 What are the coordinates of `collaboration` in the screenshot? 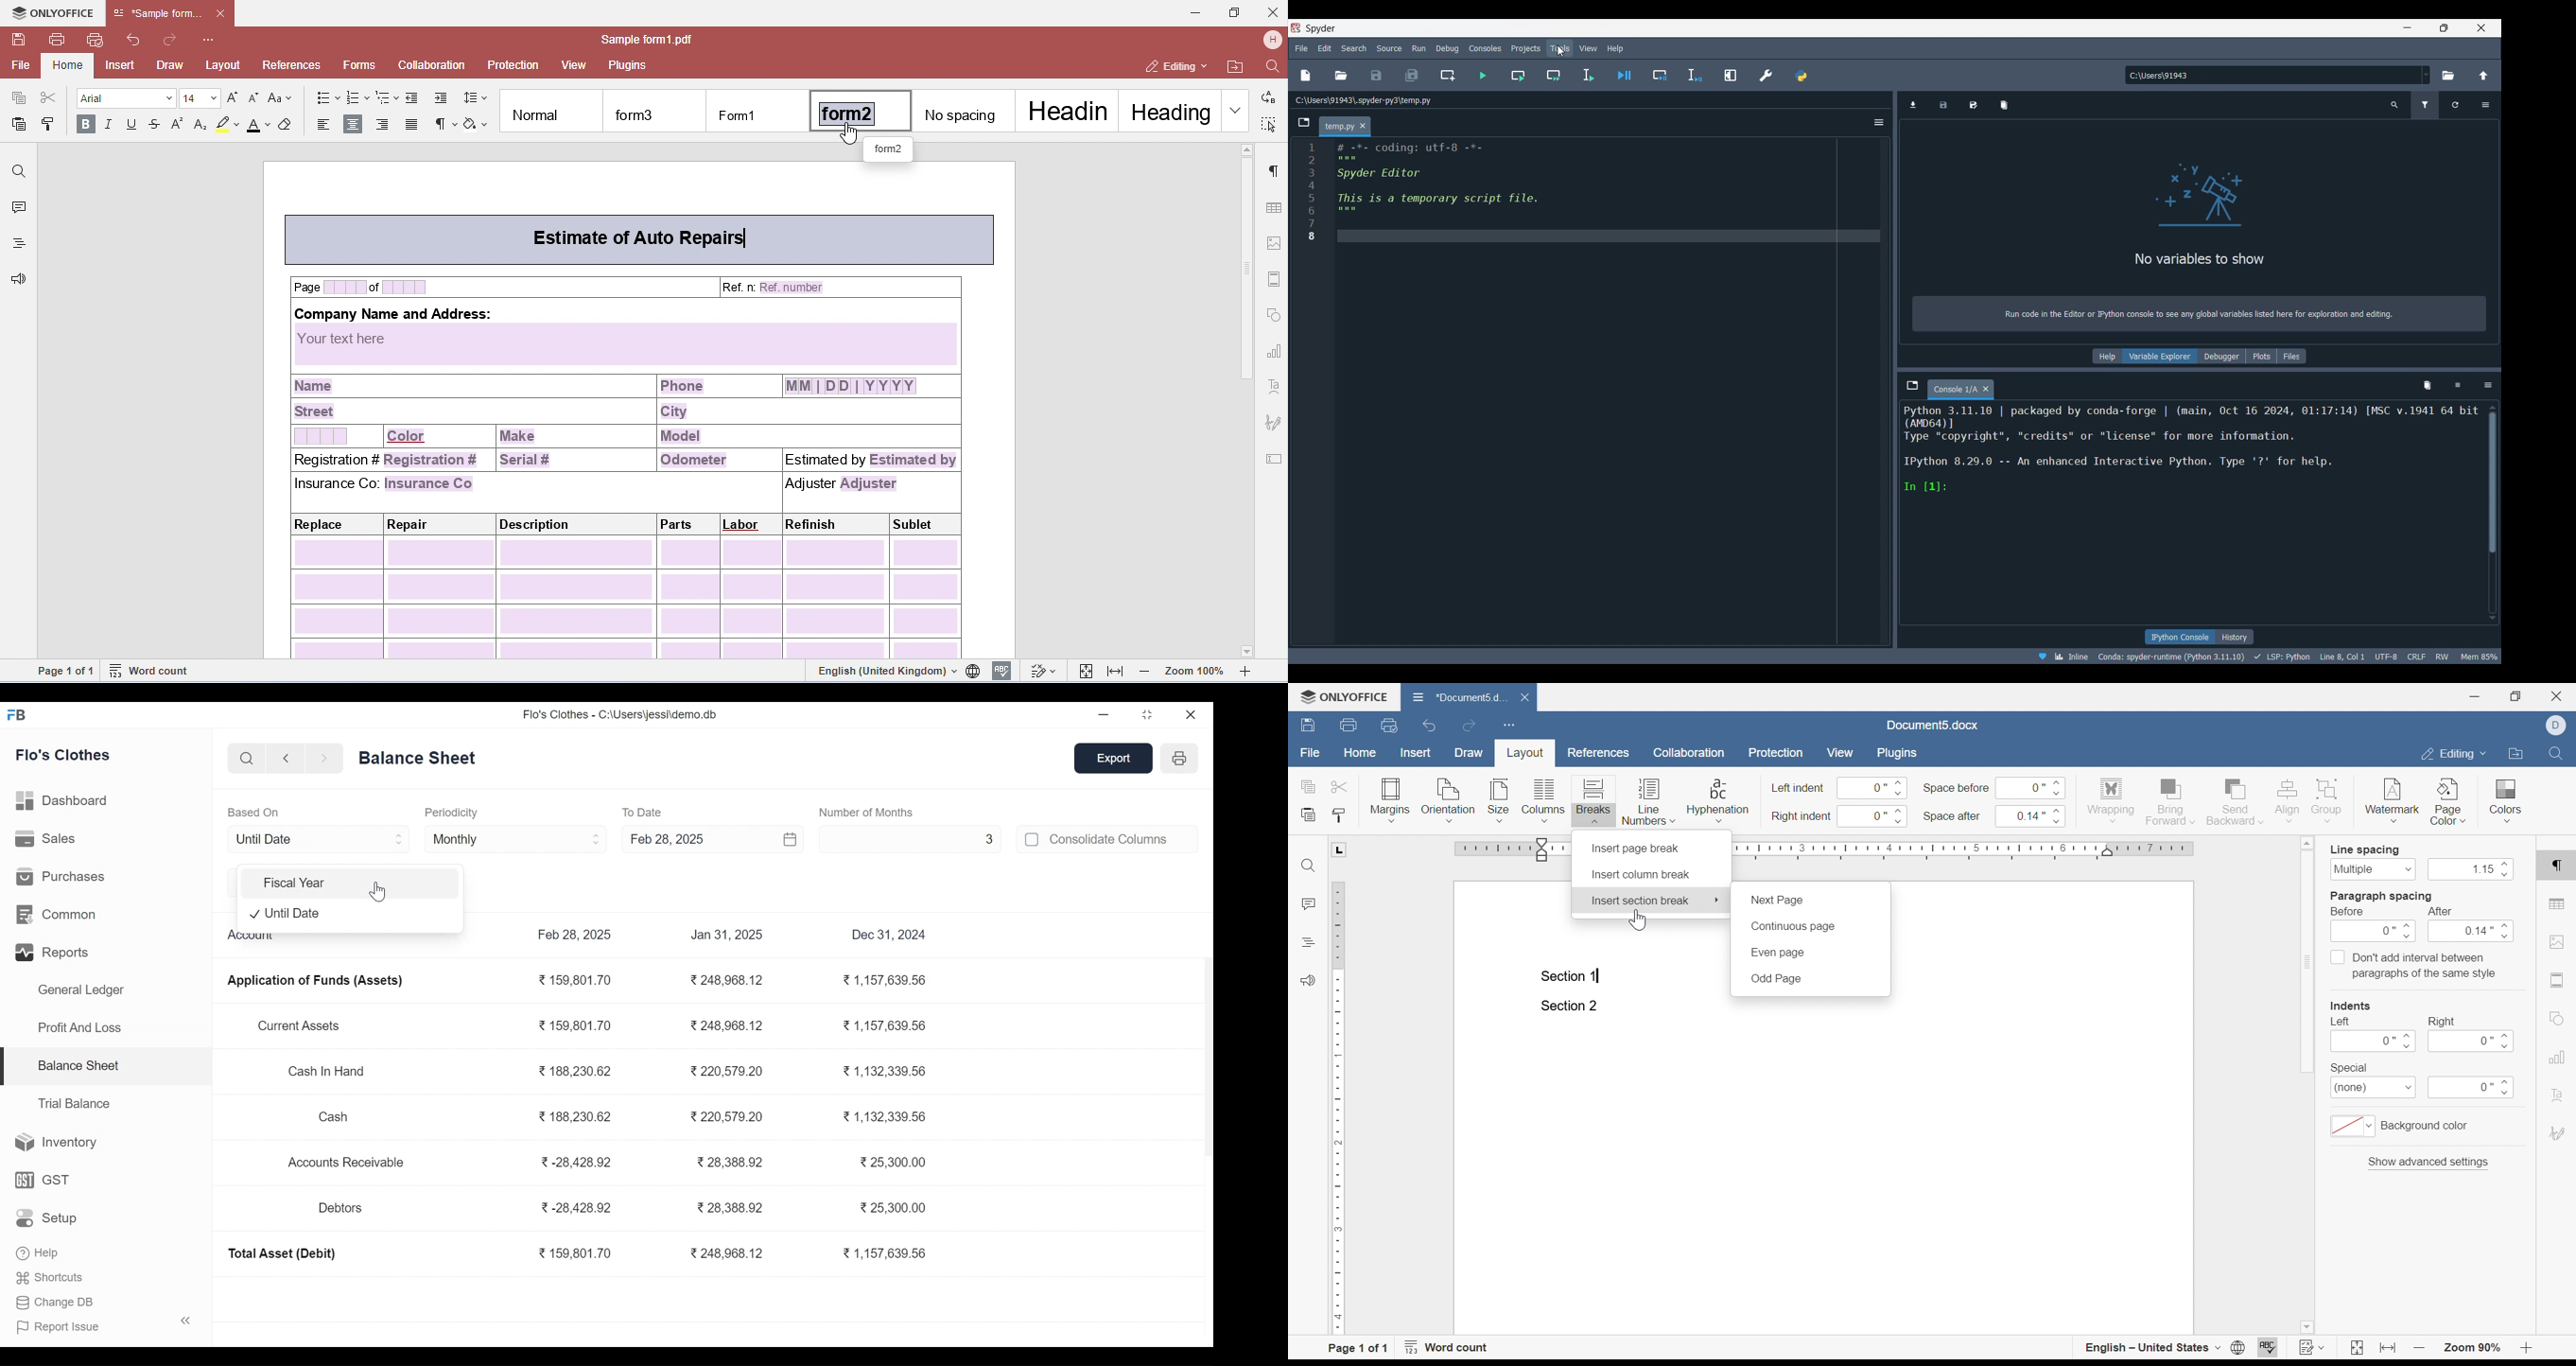 It's located at (1693, 755).